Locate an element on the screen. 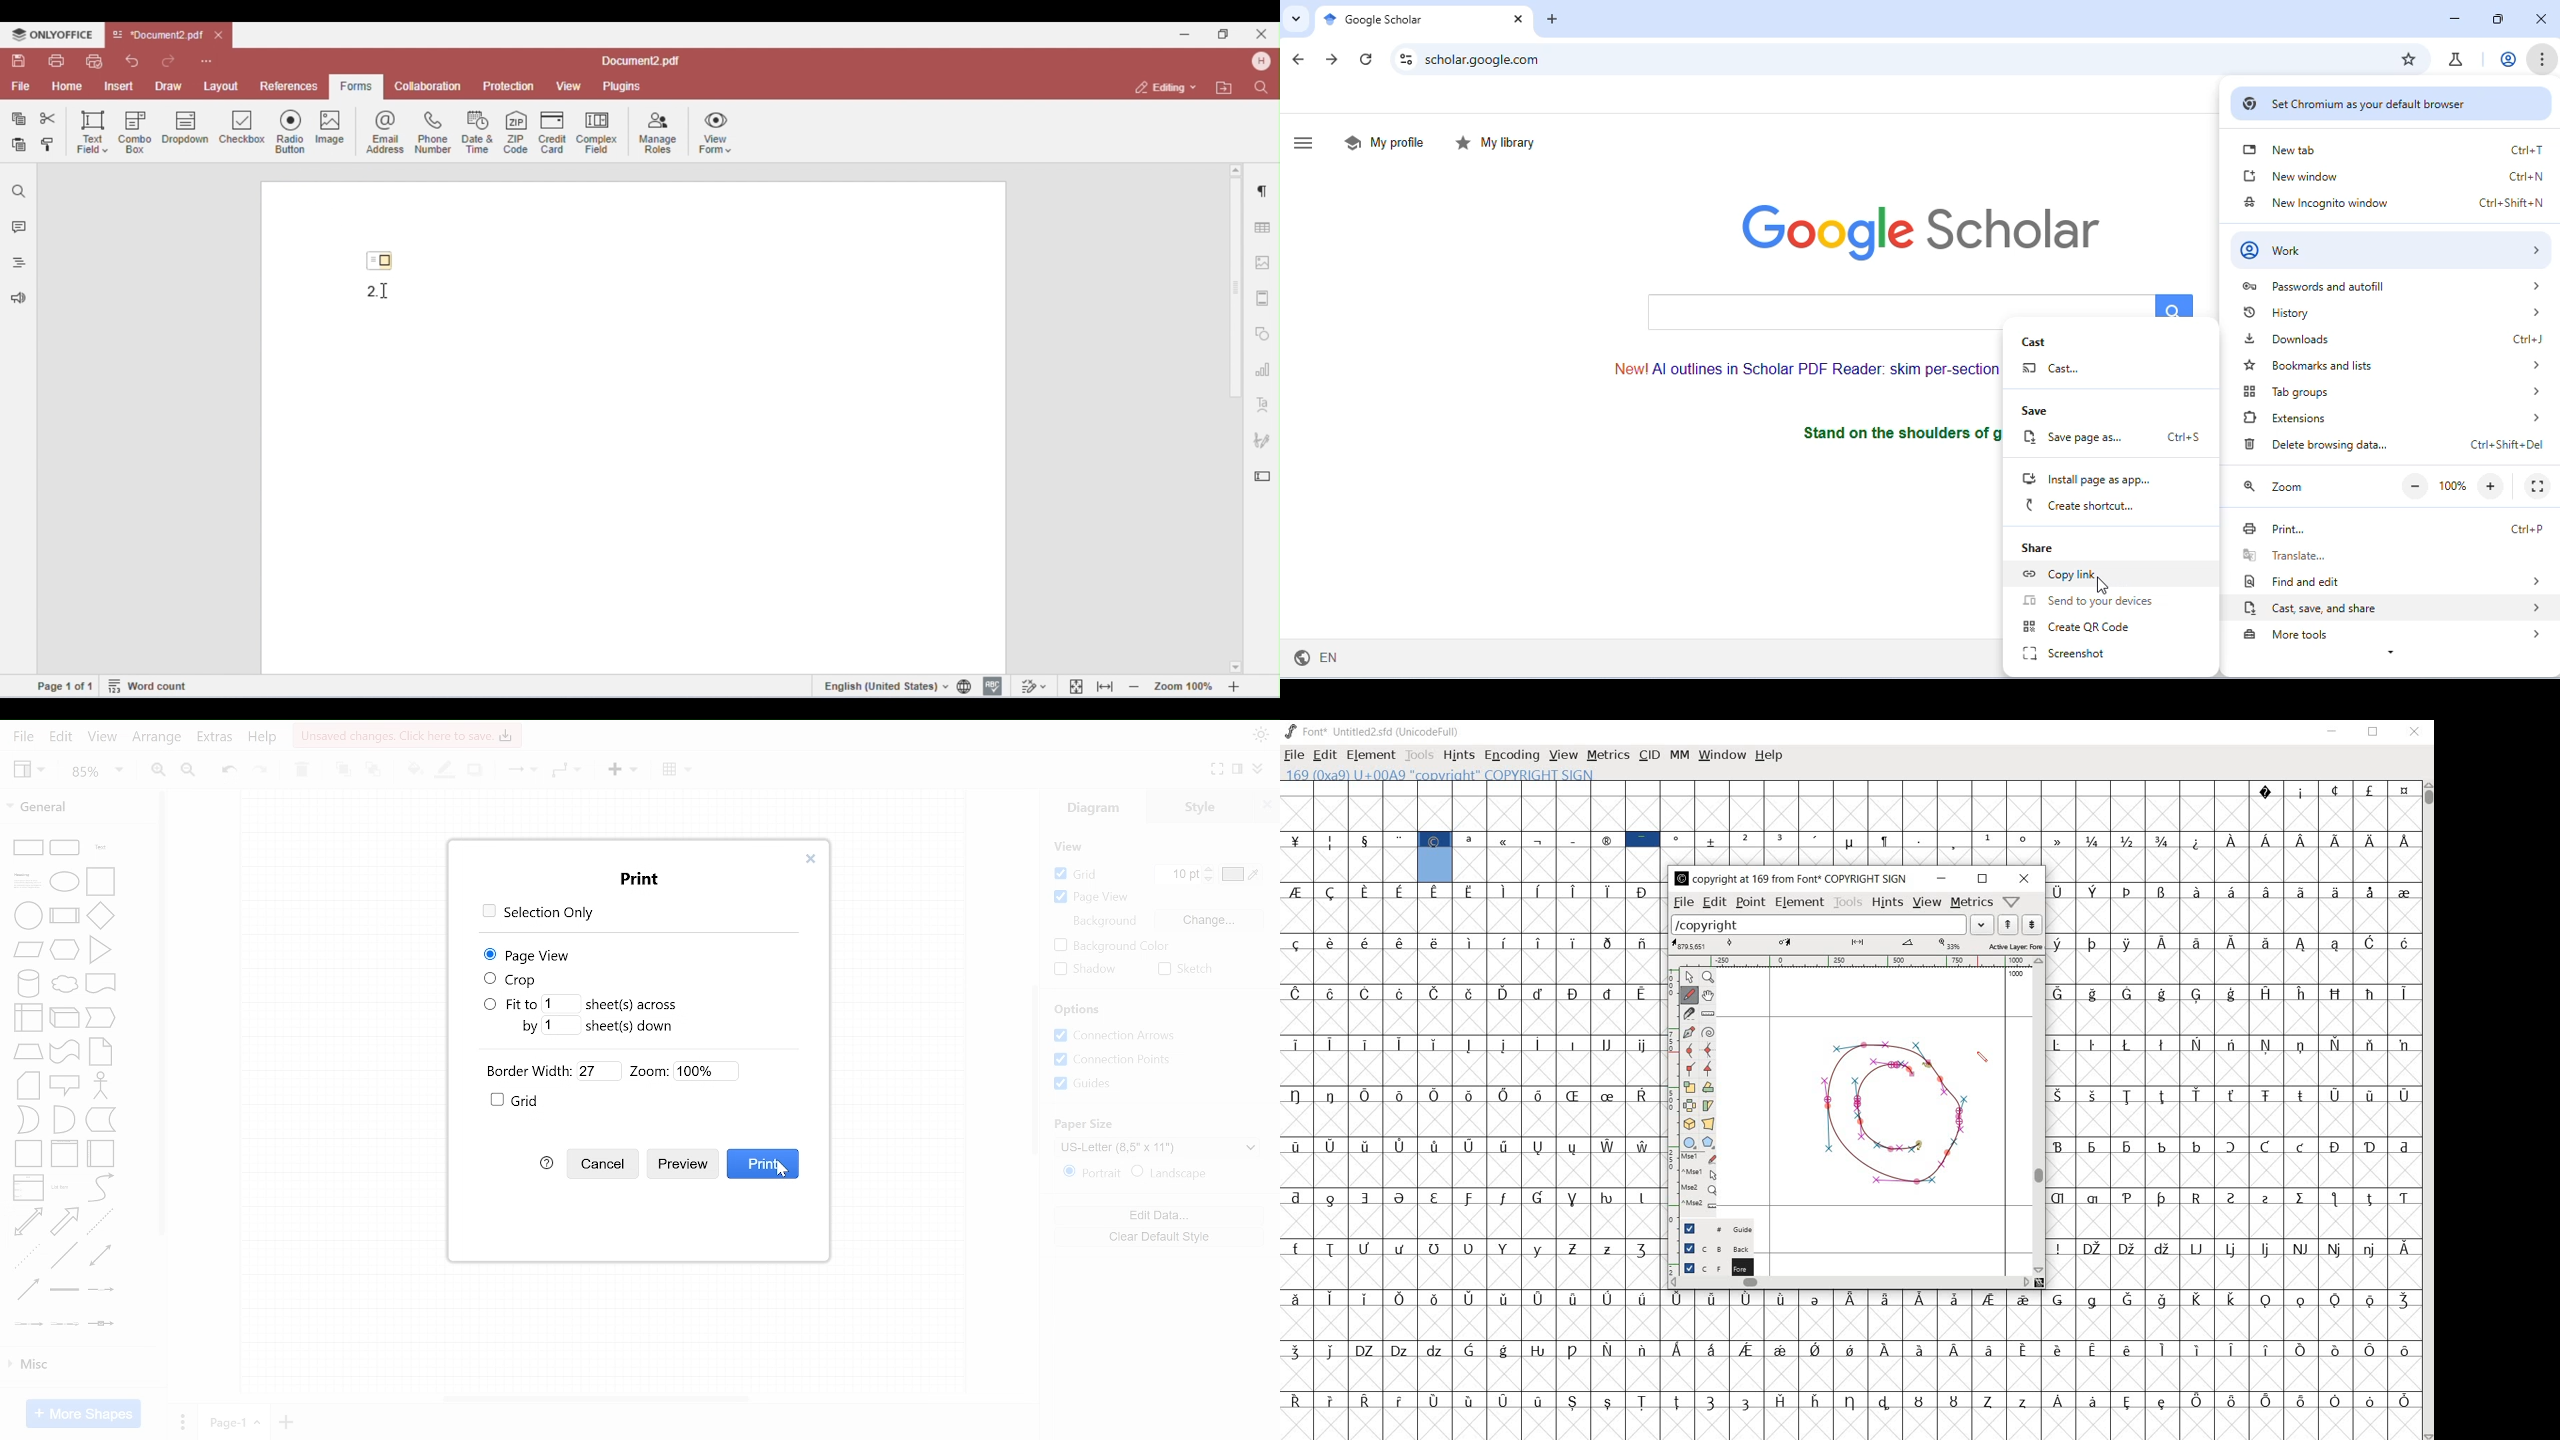 The height and width of the screenshot is (1456, 2576). Border width: is located at coordinates (529, 1071).